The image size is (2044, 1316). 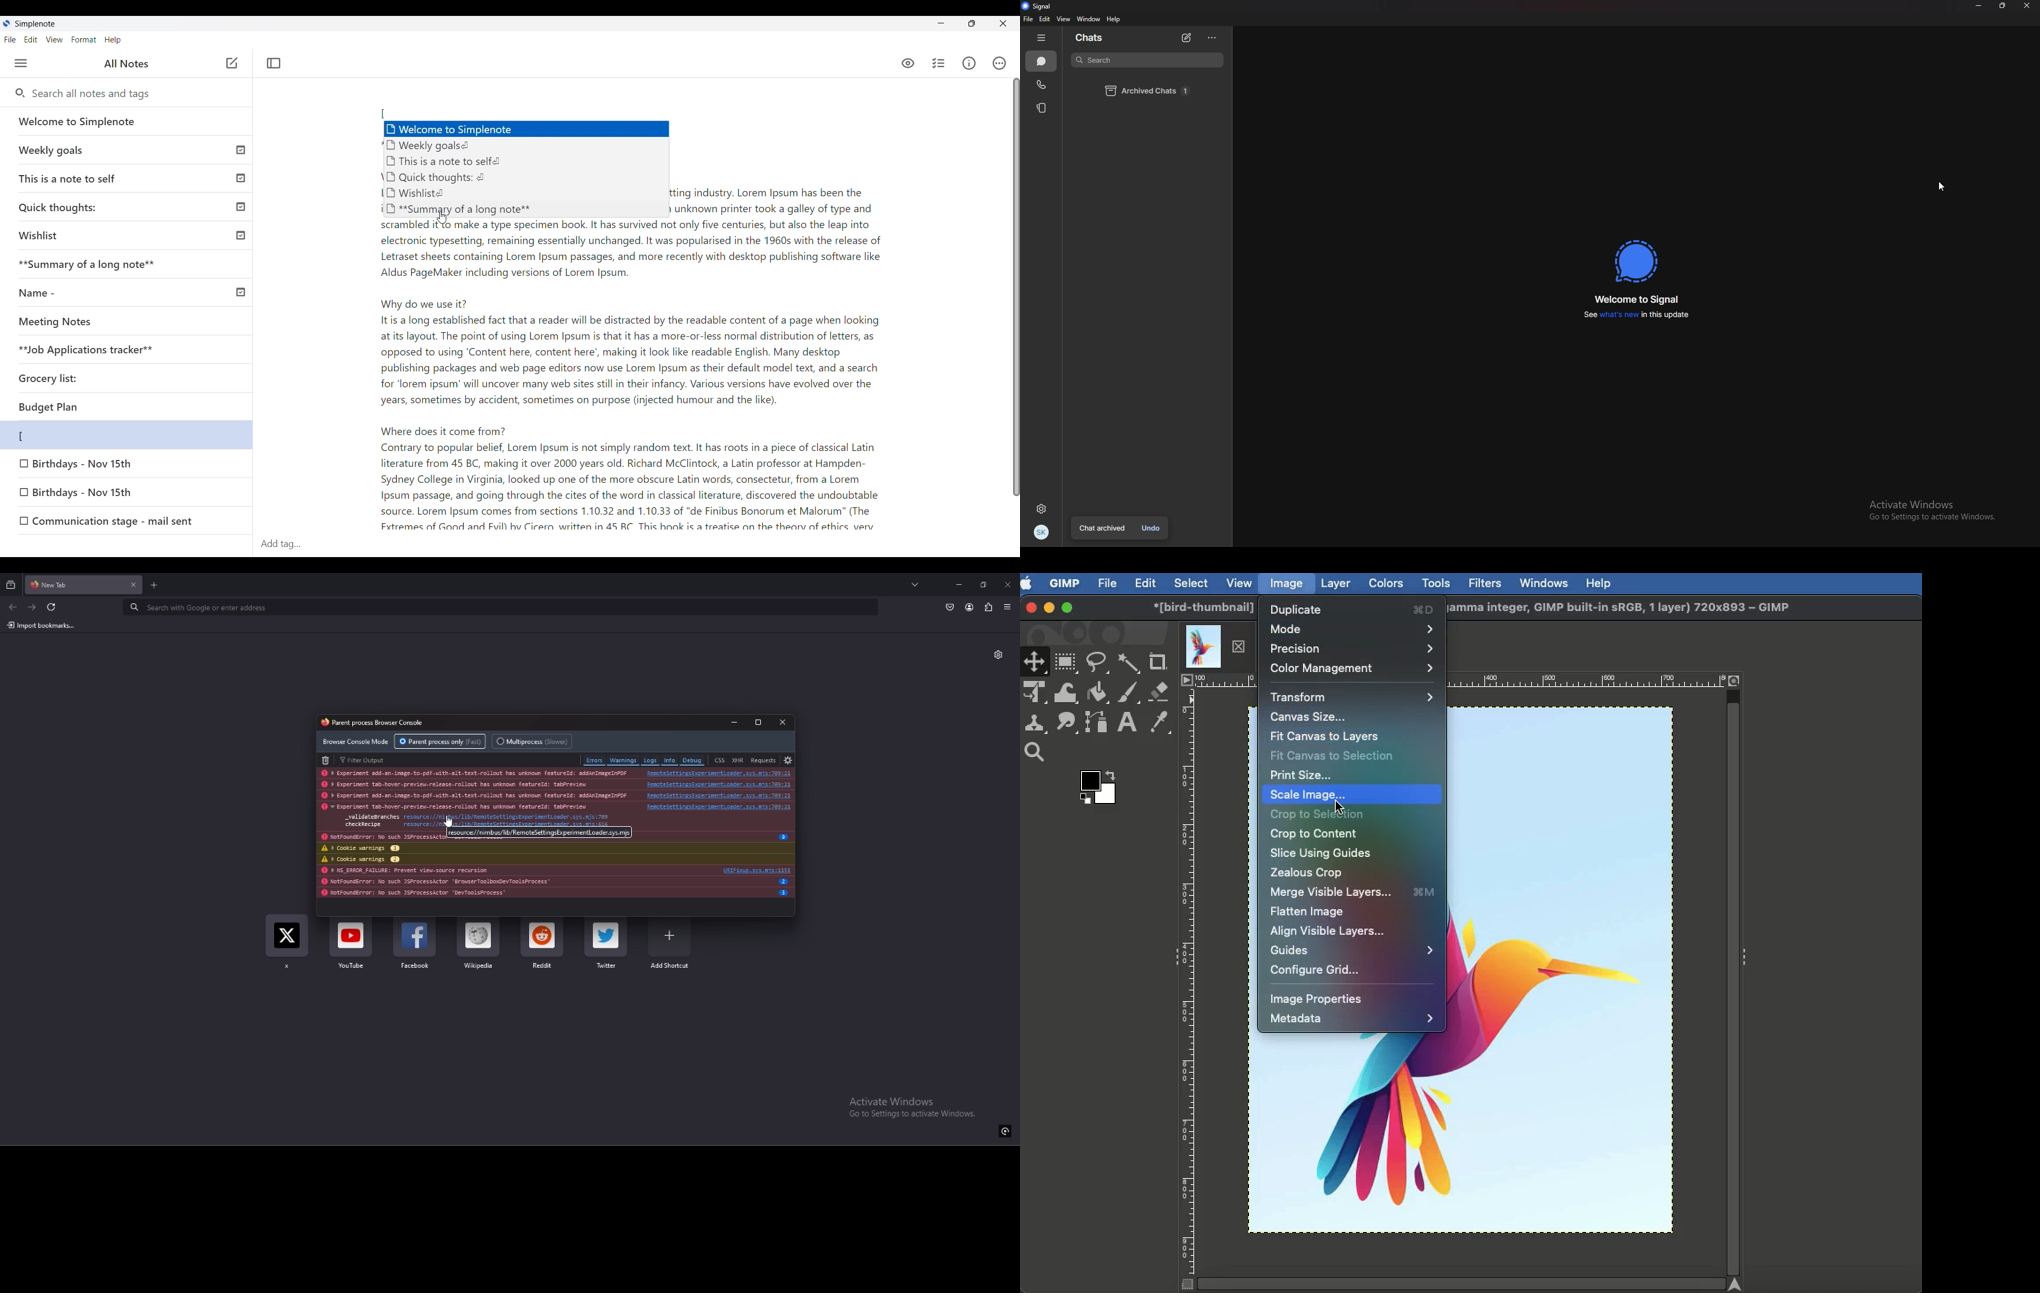 What do you see at coordinates (1941, 185) in the screenshot?
I see `curosr` at bounding box center [1941, 185].